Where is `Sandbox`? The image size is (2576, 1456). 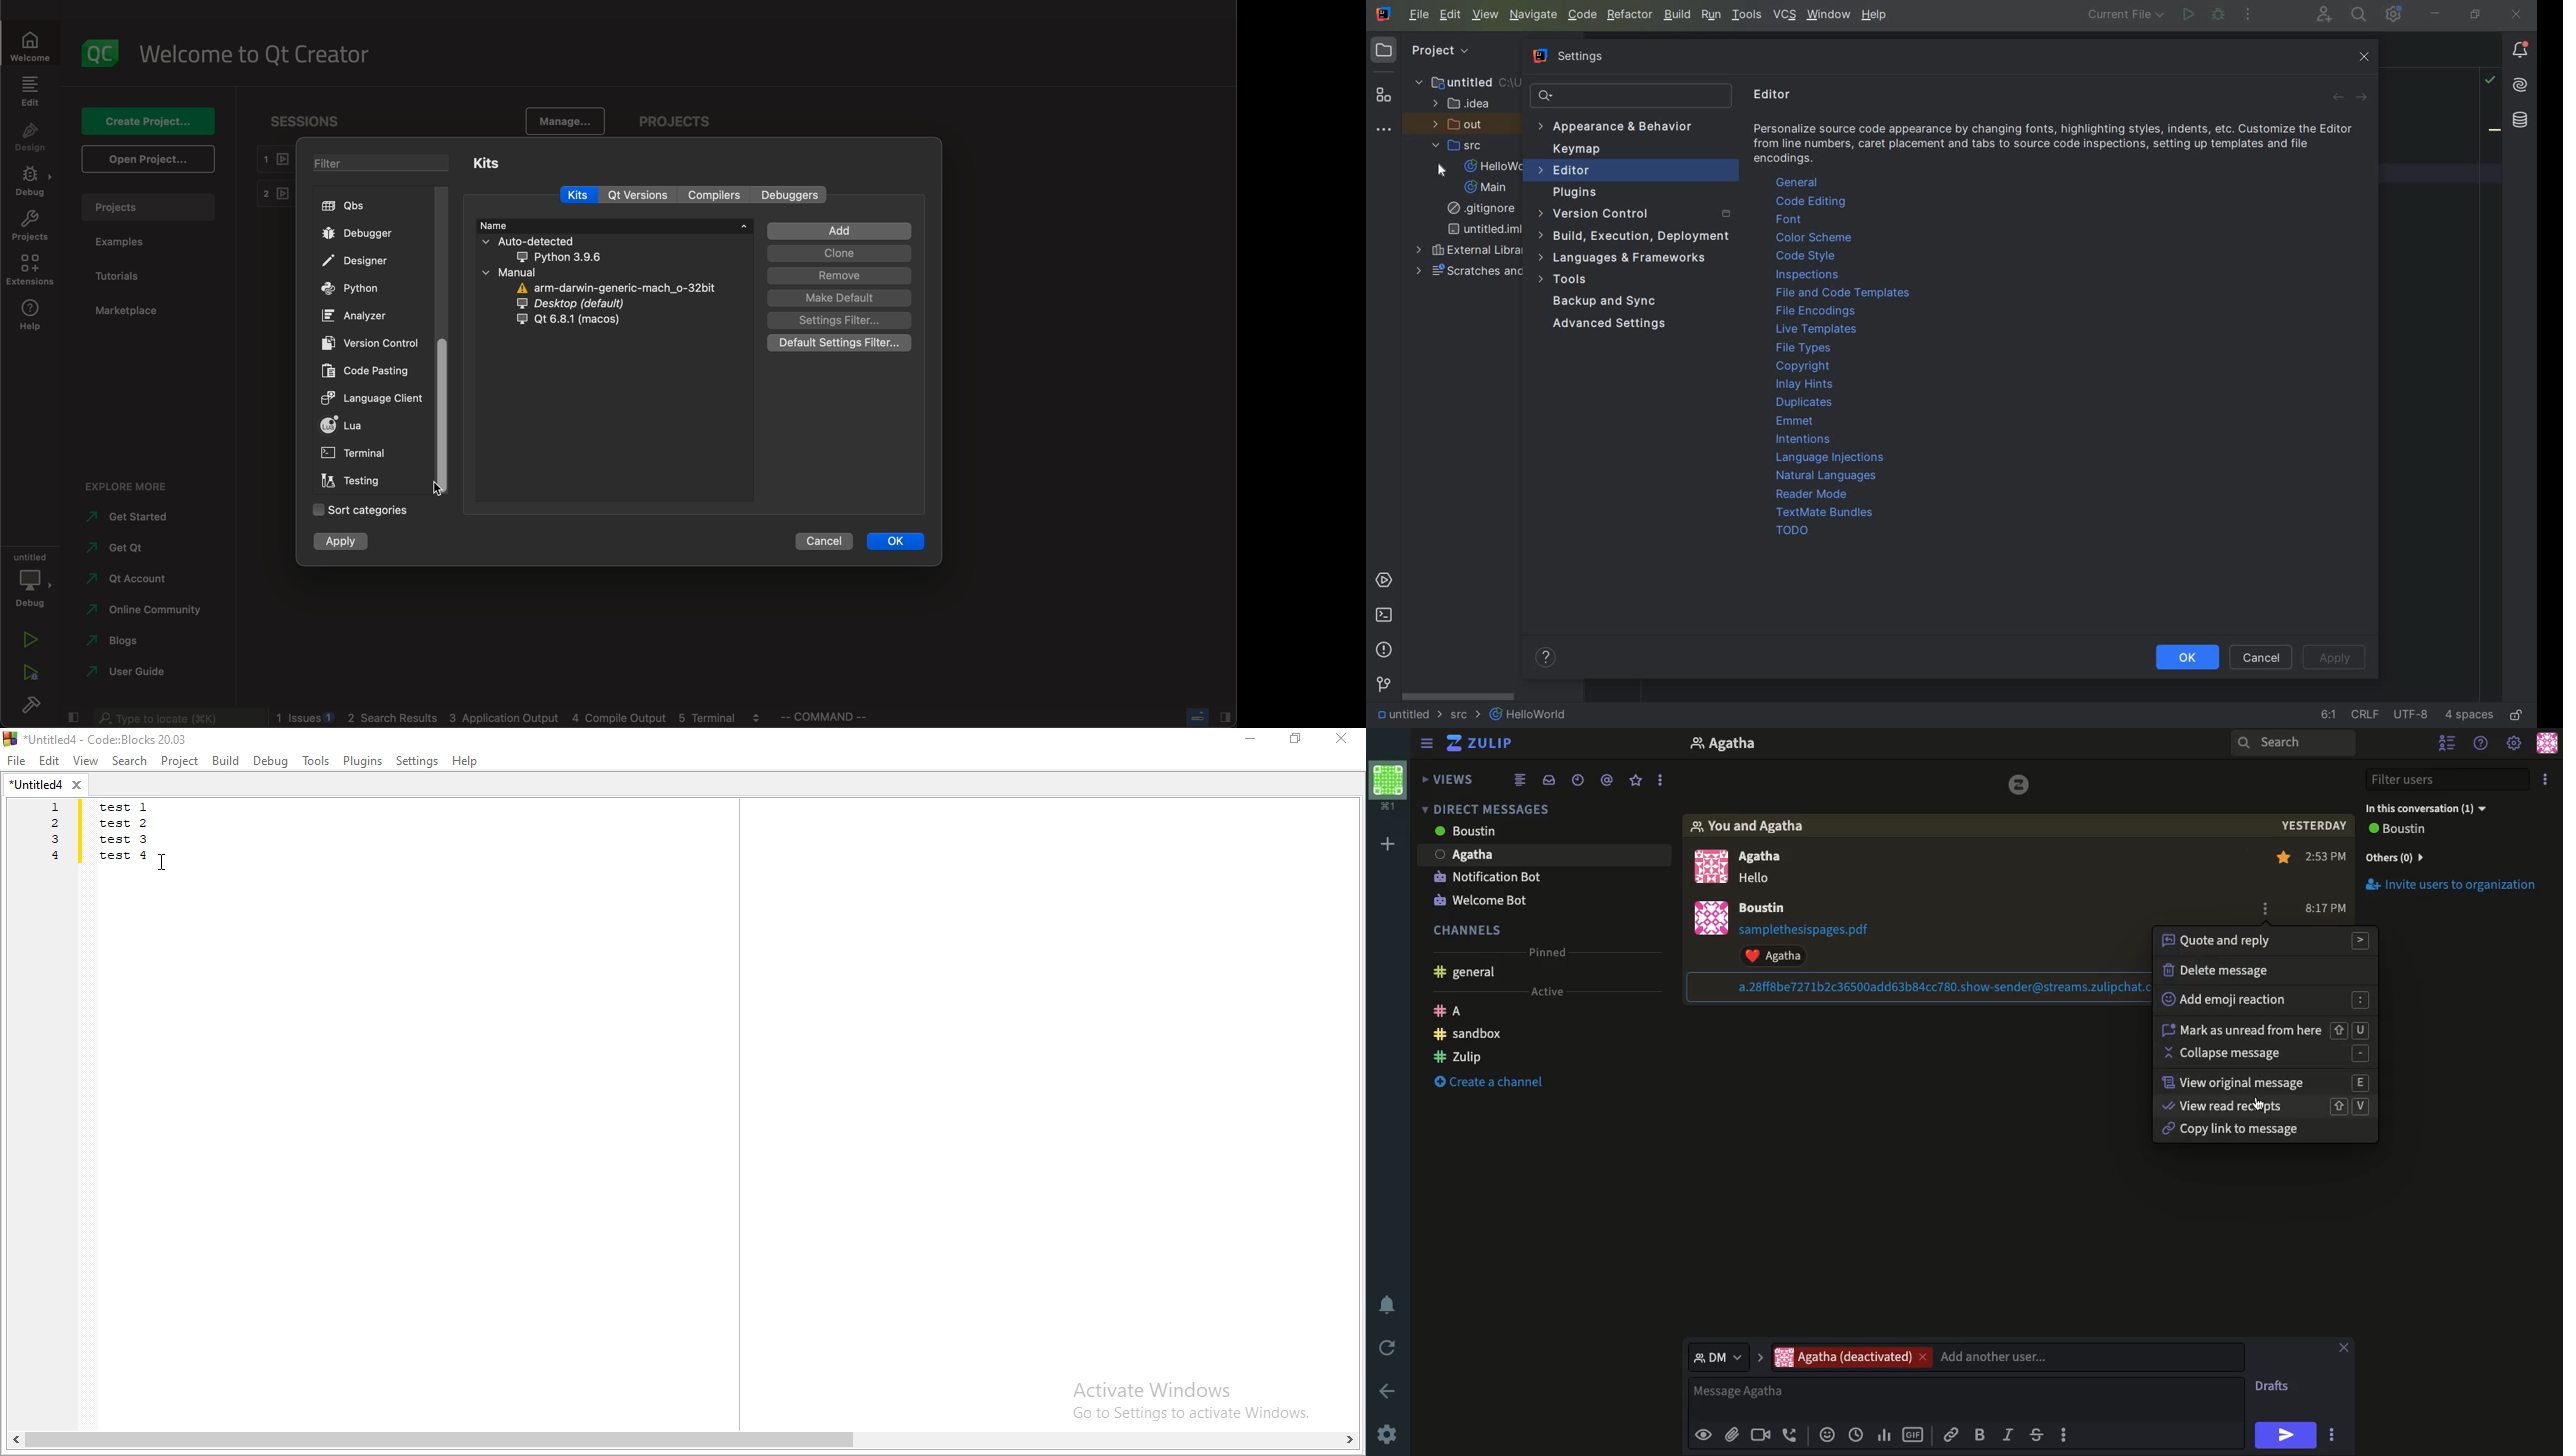 Sandbox is located at coordinates (1469, 1035).